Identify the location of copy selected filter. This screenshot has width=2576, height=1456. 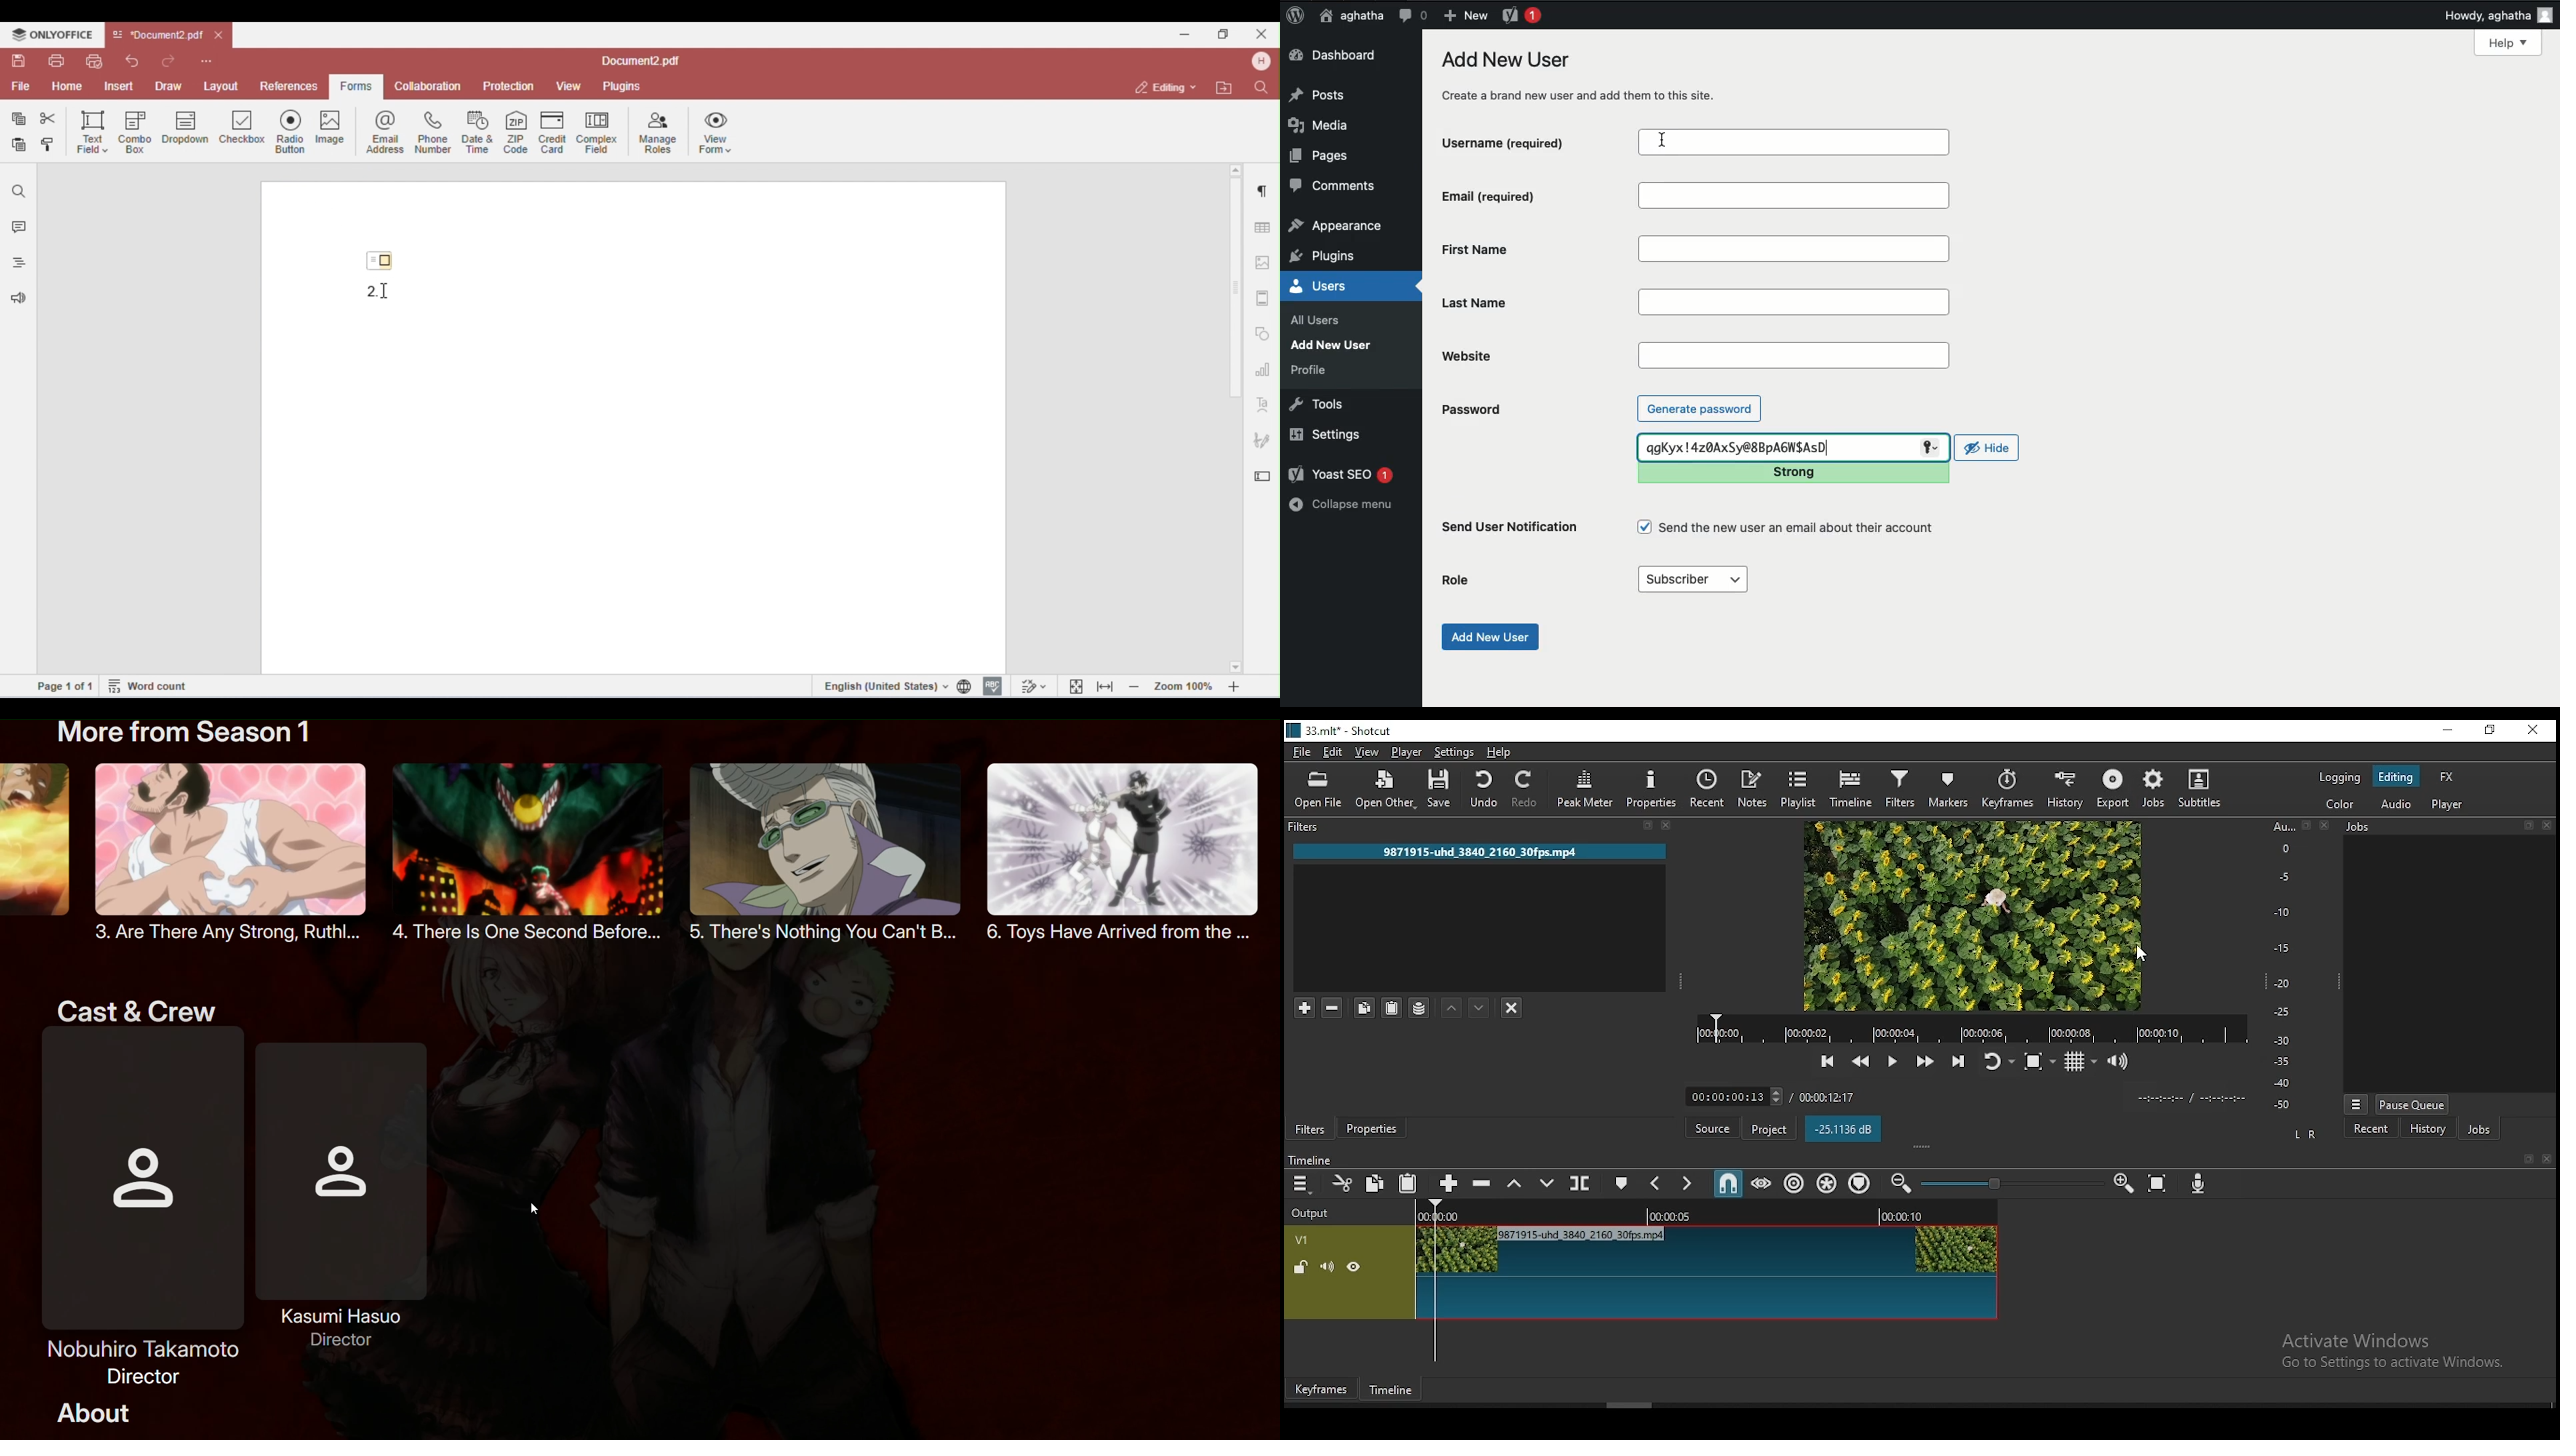
(1361, 1006).